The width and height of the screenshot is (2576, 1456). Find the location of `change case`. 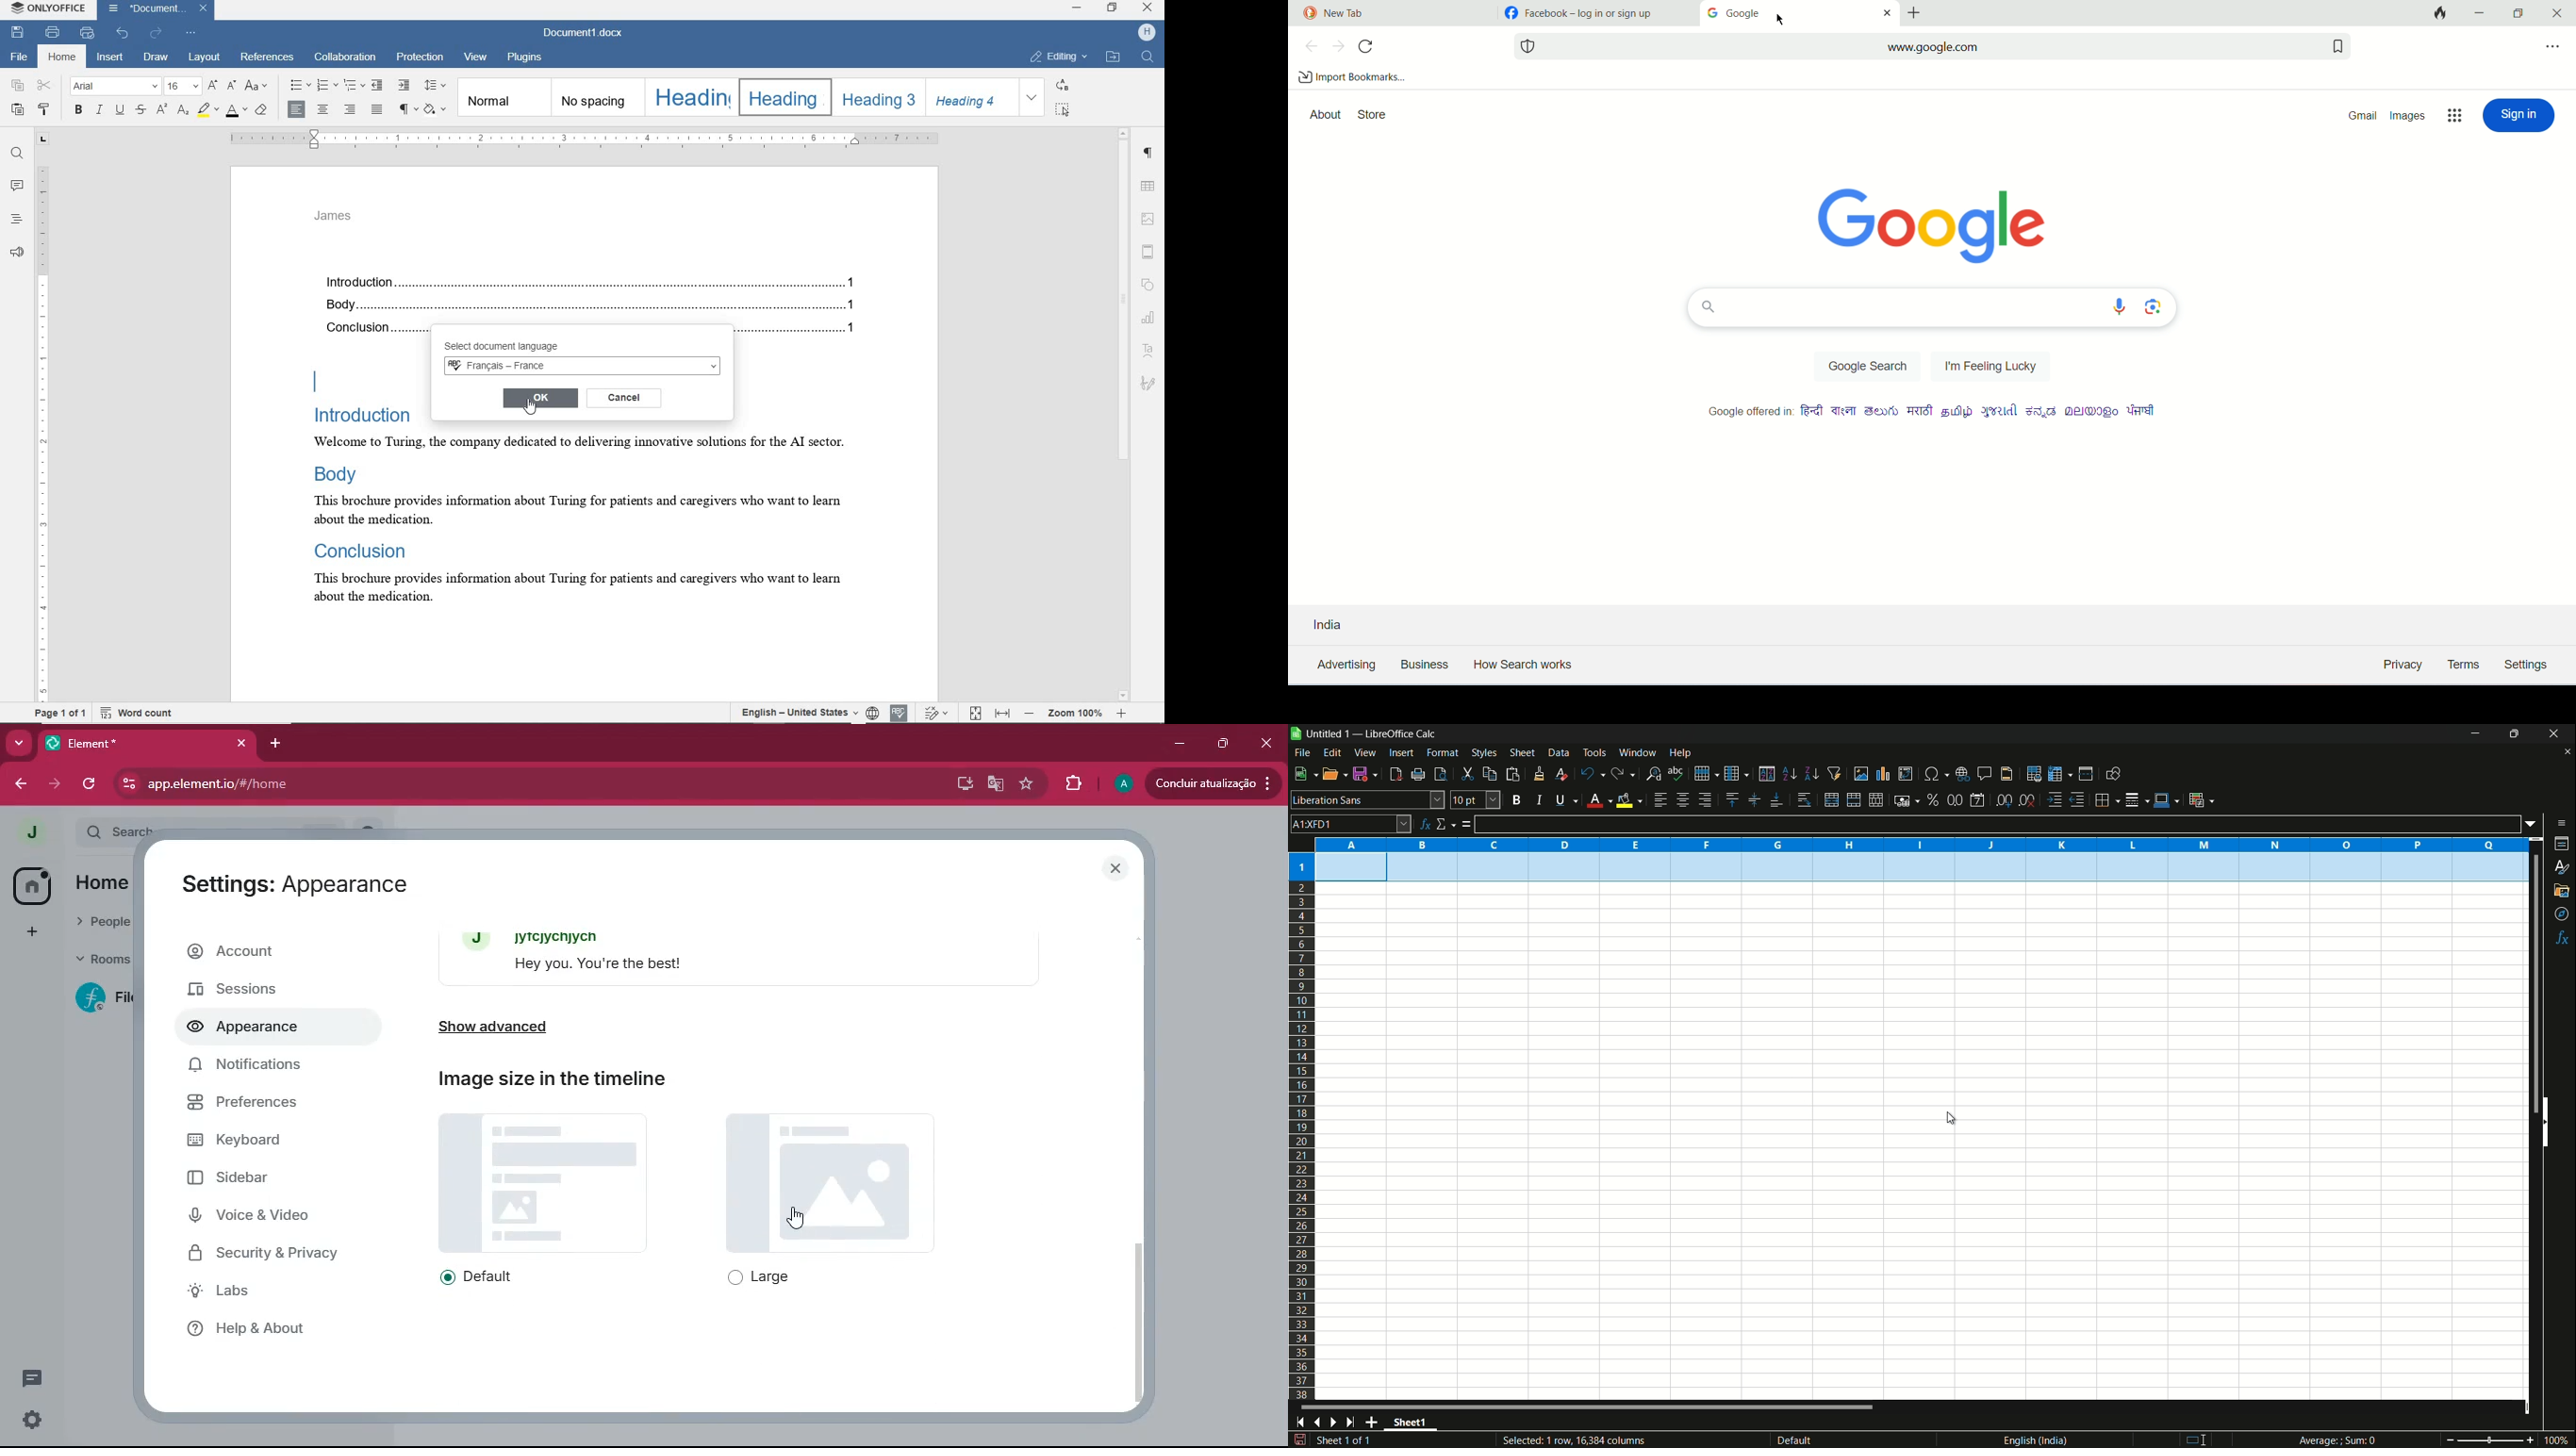

change case is located at coordinates (259, 87).